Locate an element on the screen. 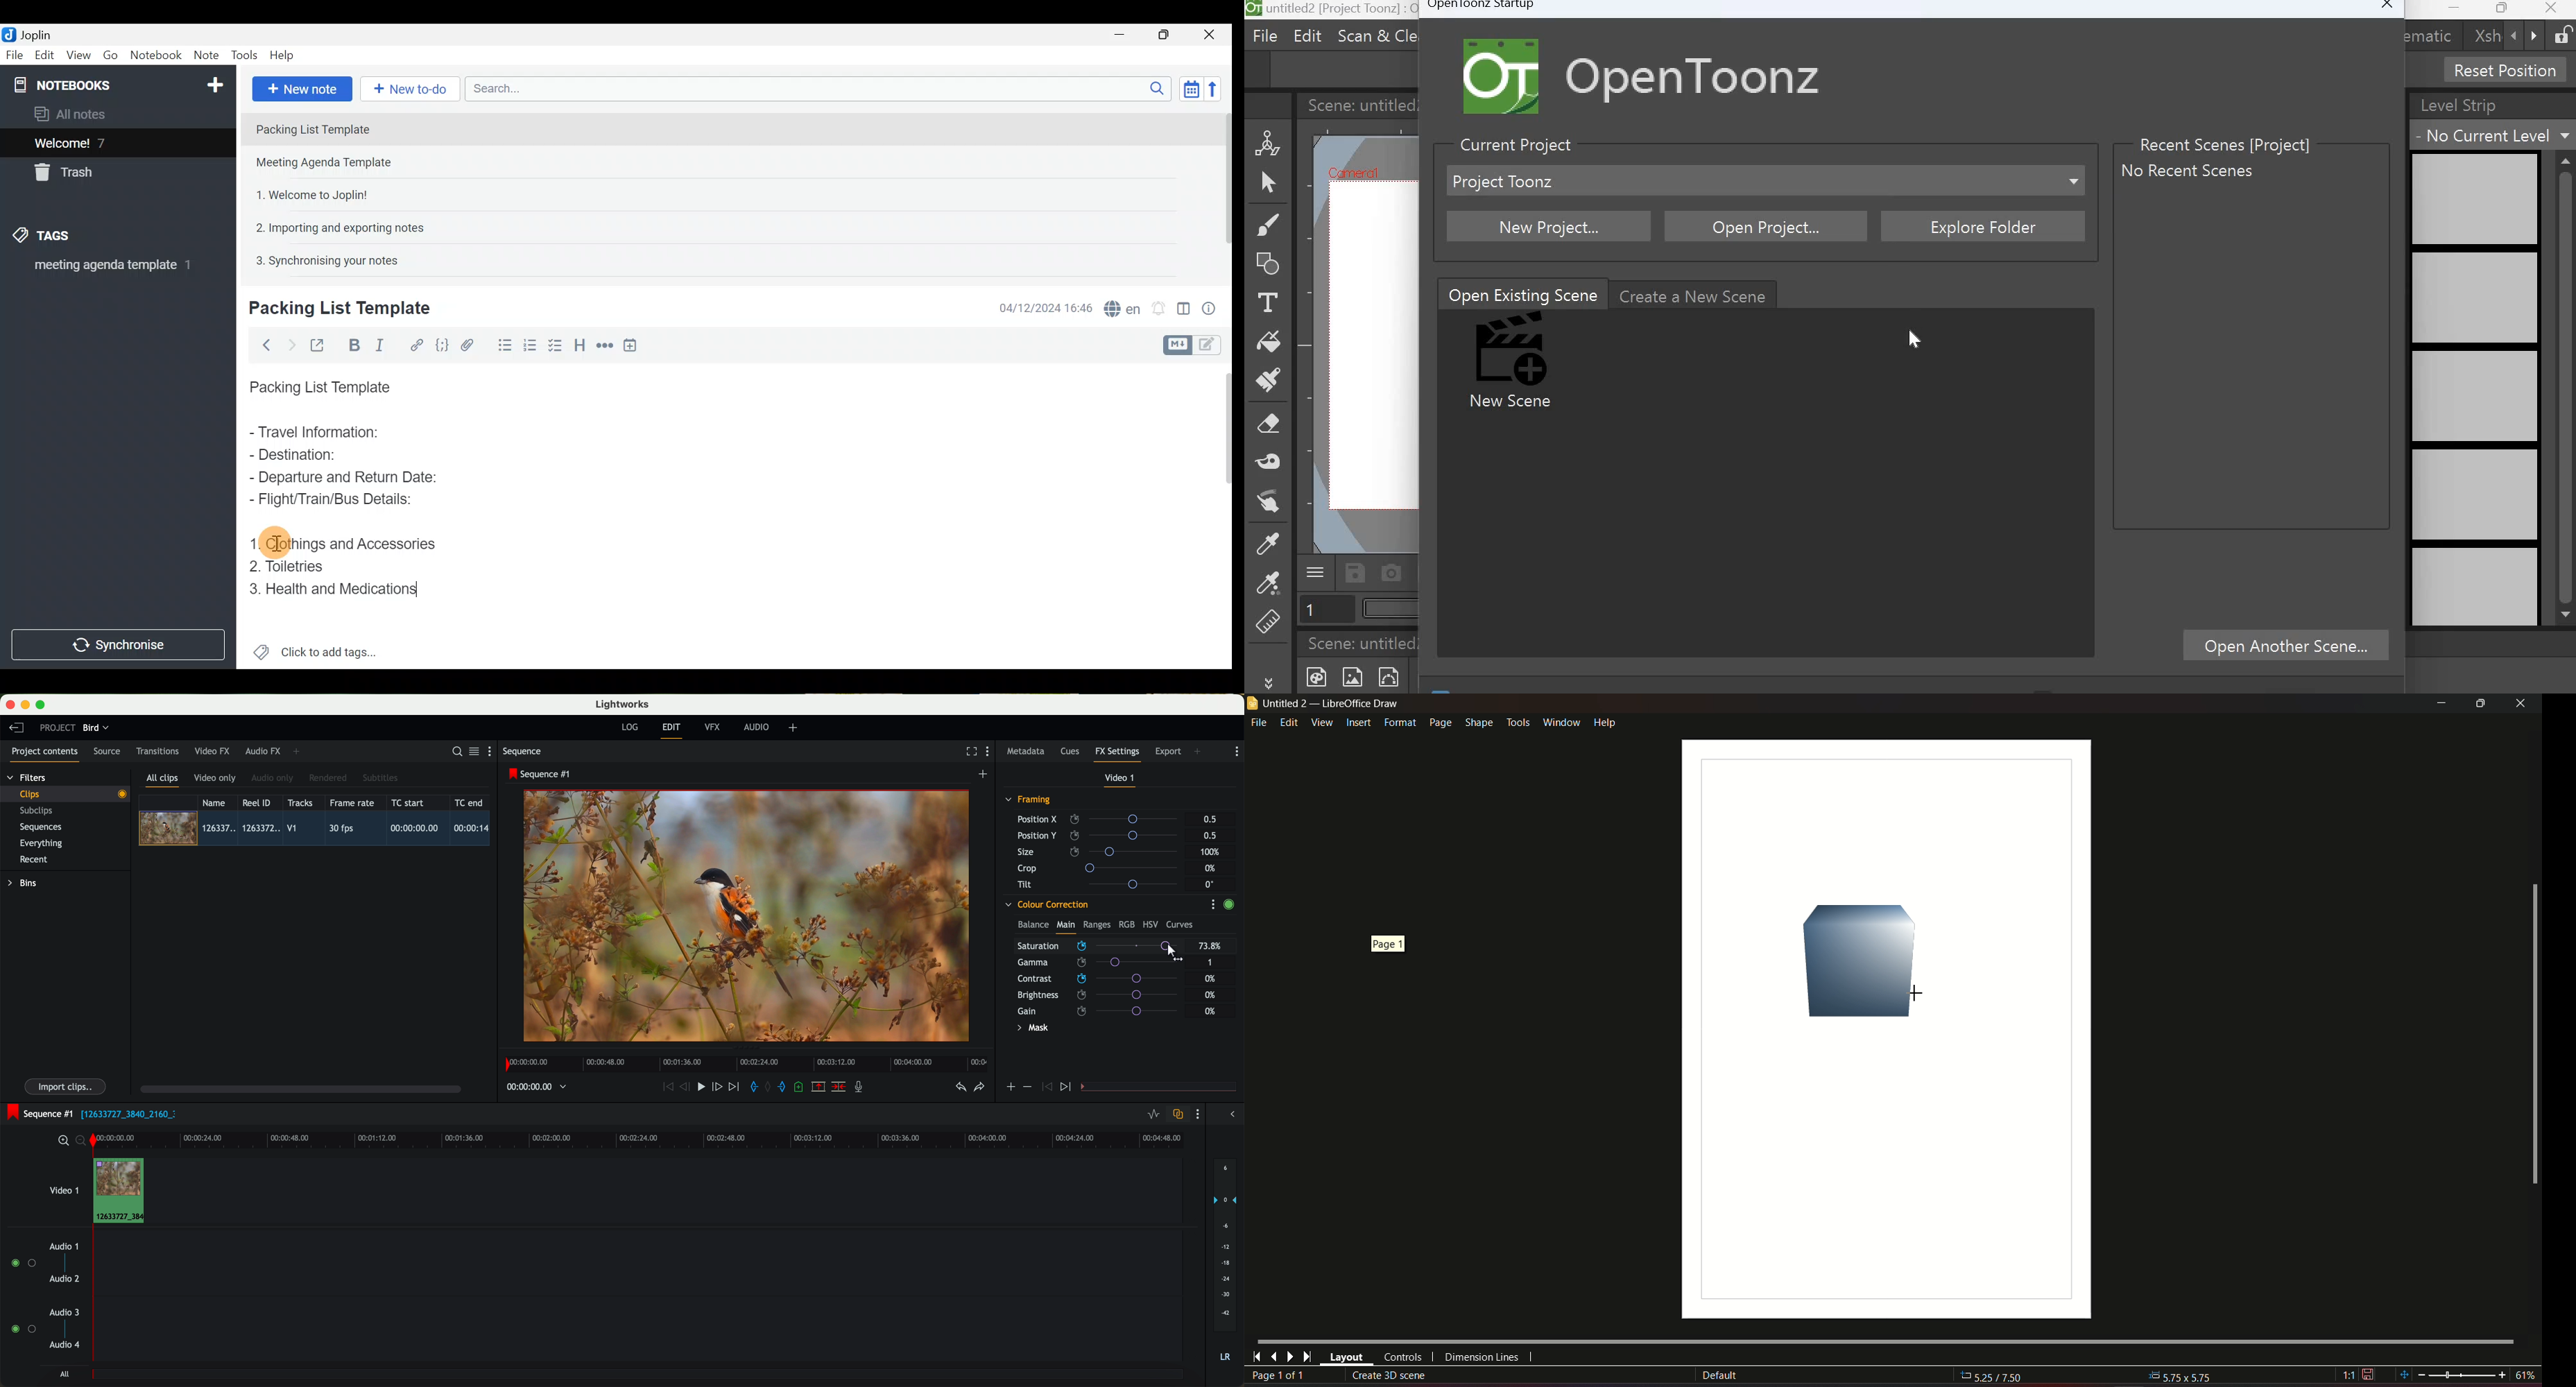 This screenshot has width=2576, height=1400. size is located at coordinates (1100, 852).